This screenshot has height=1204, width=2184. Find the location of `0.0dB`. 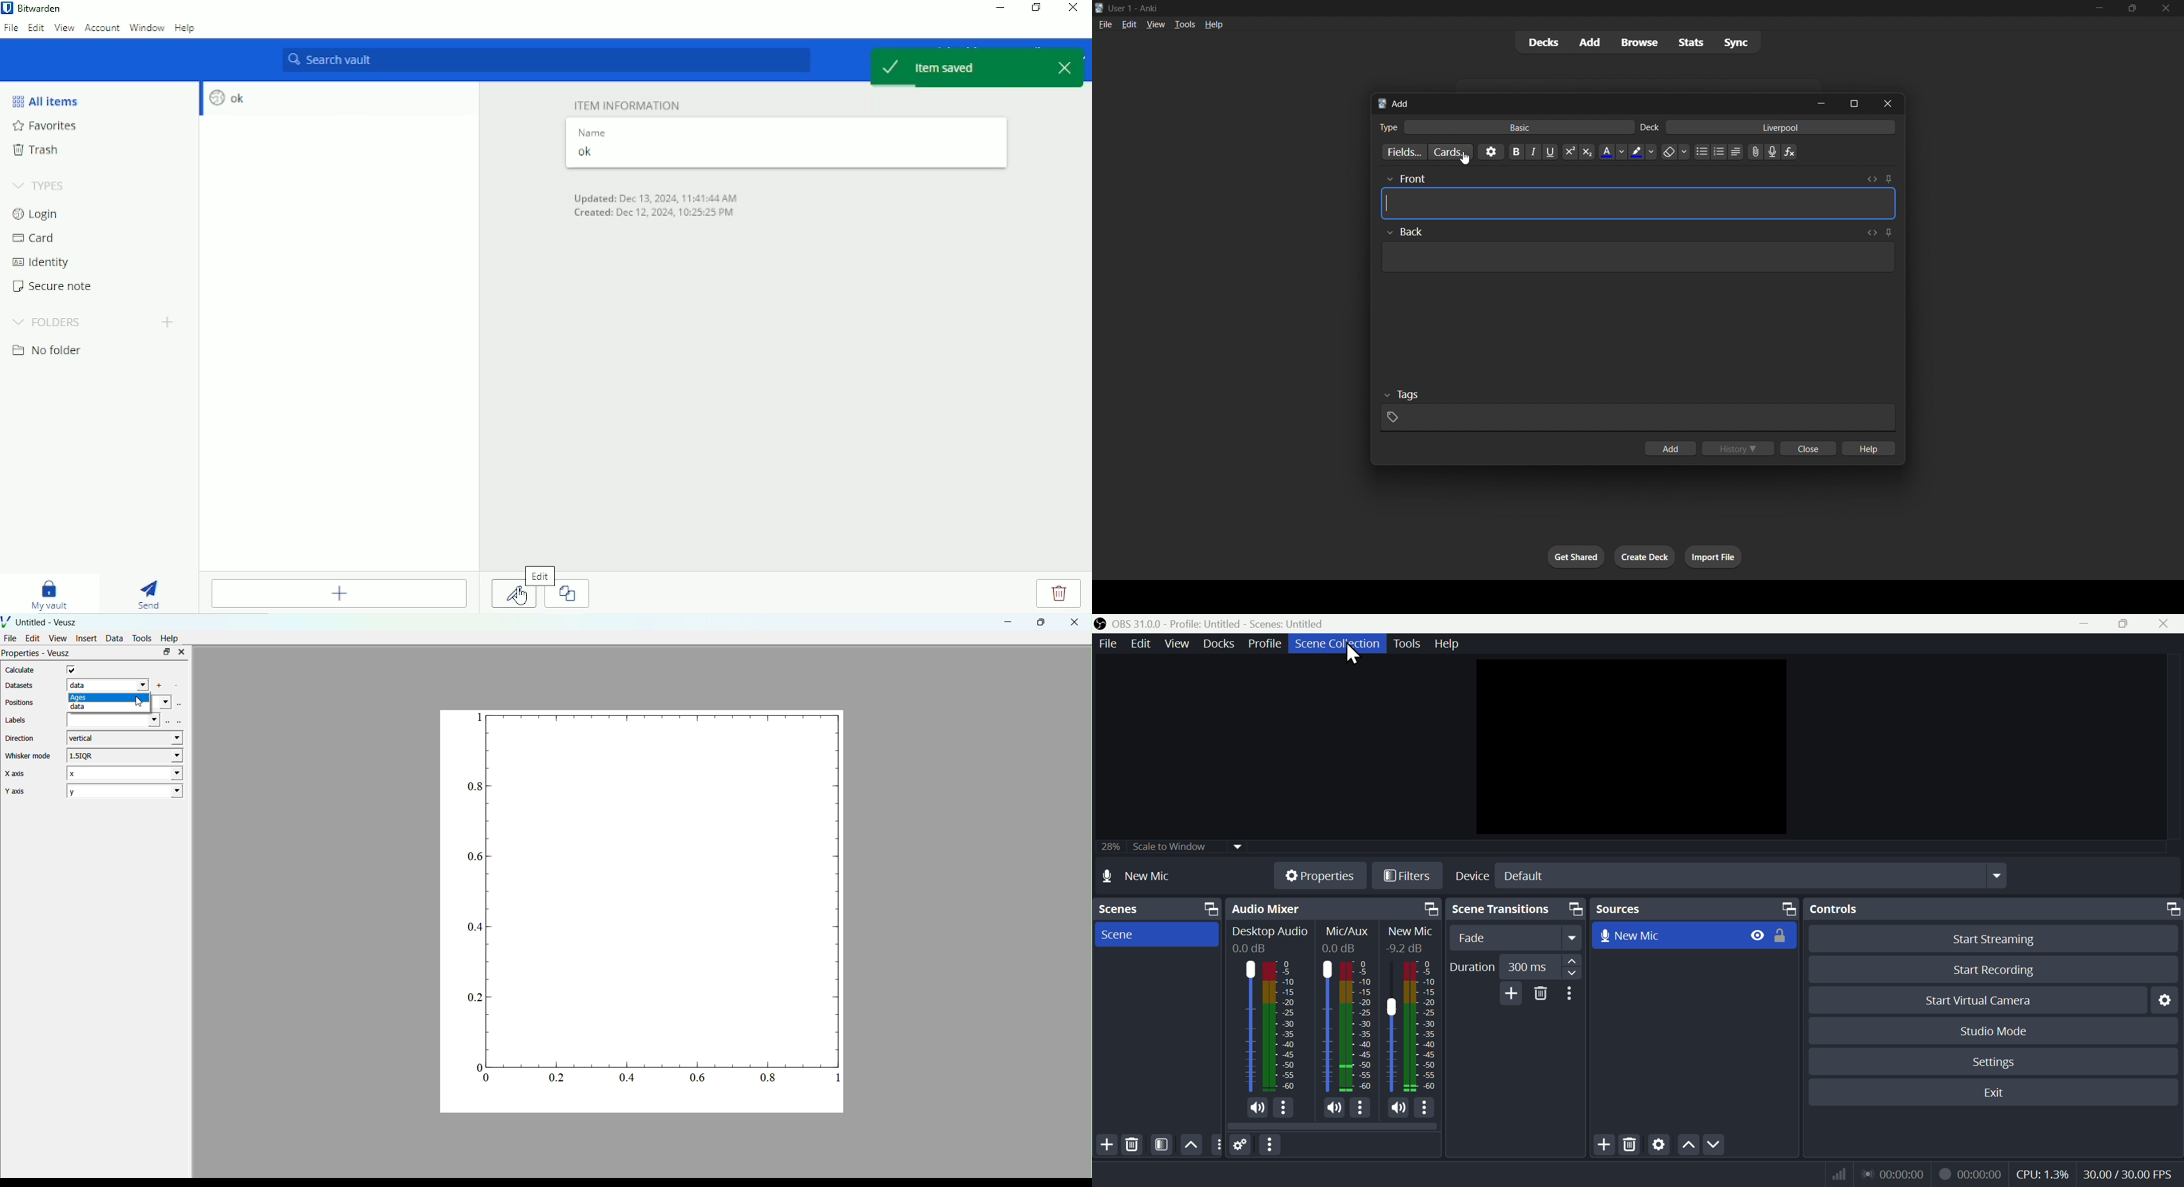

0.0dB is located at coordinates (1342, 951).